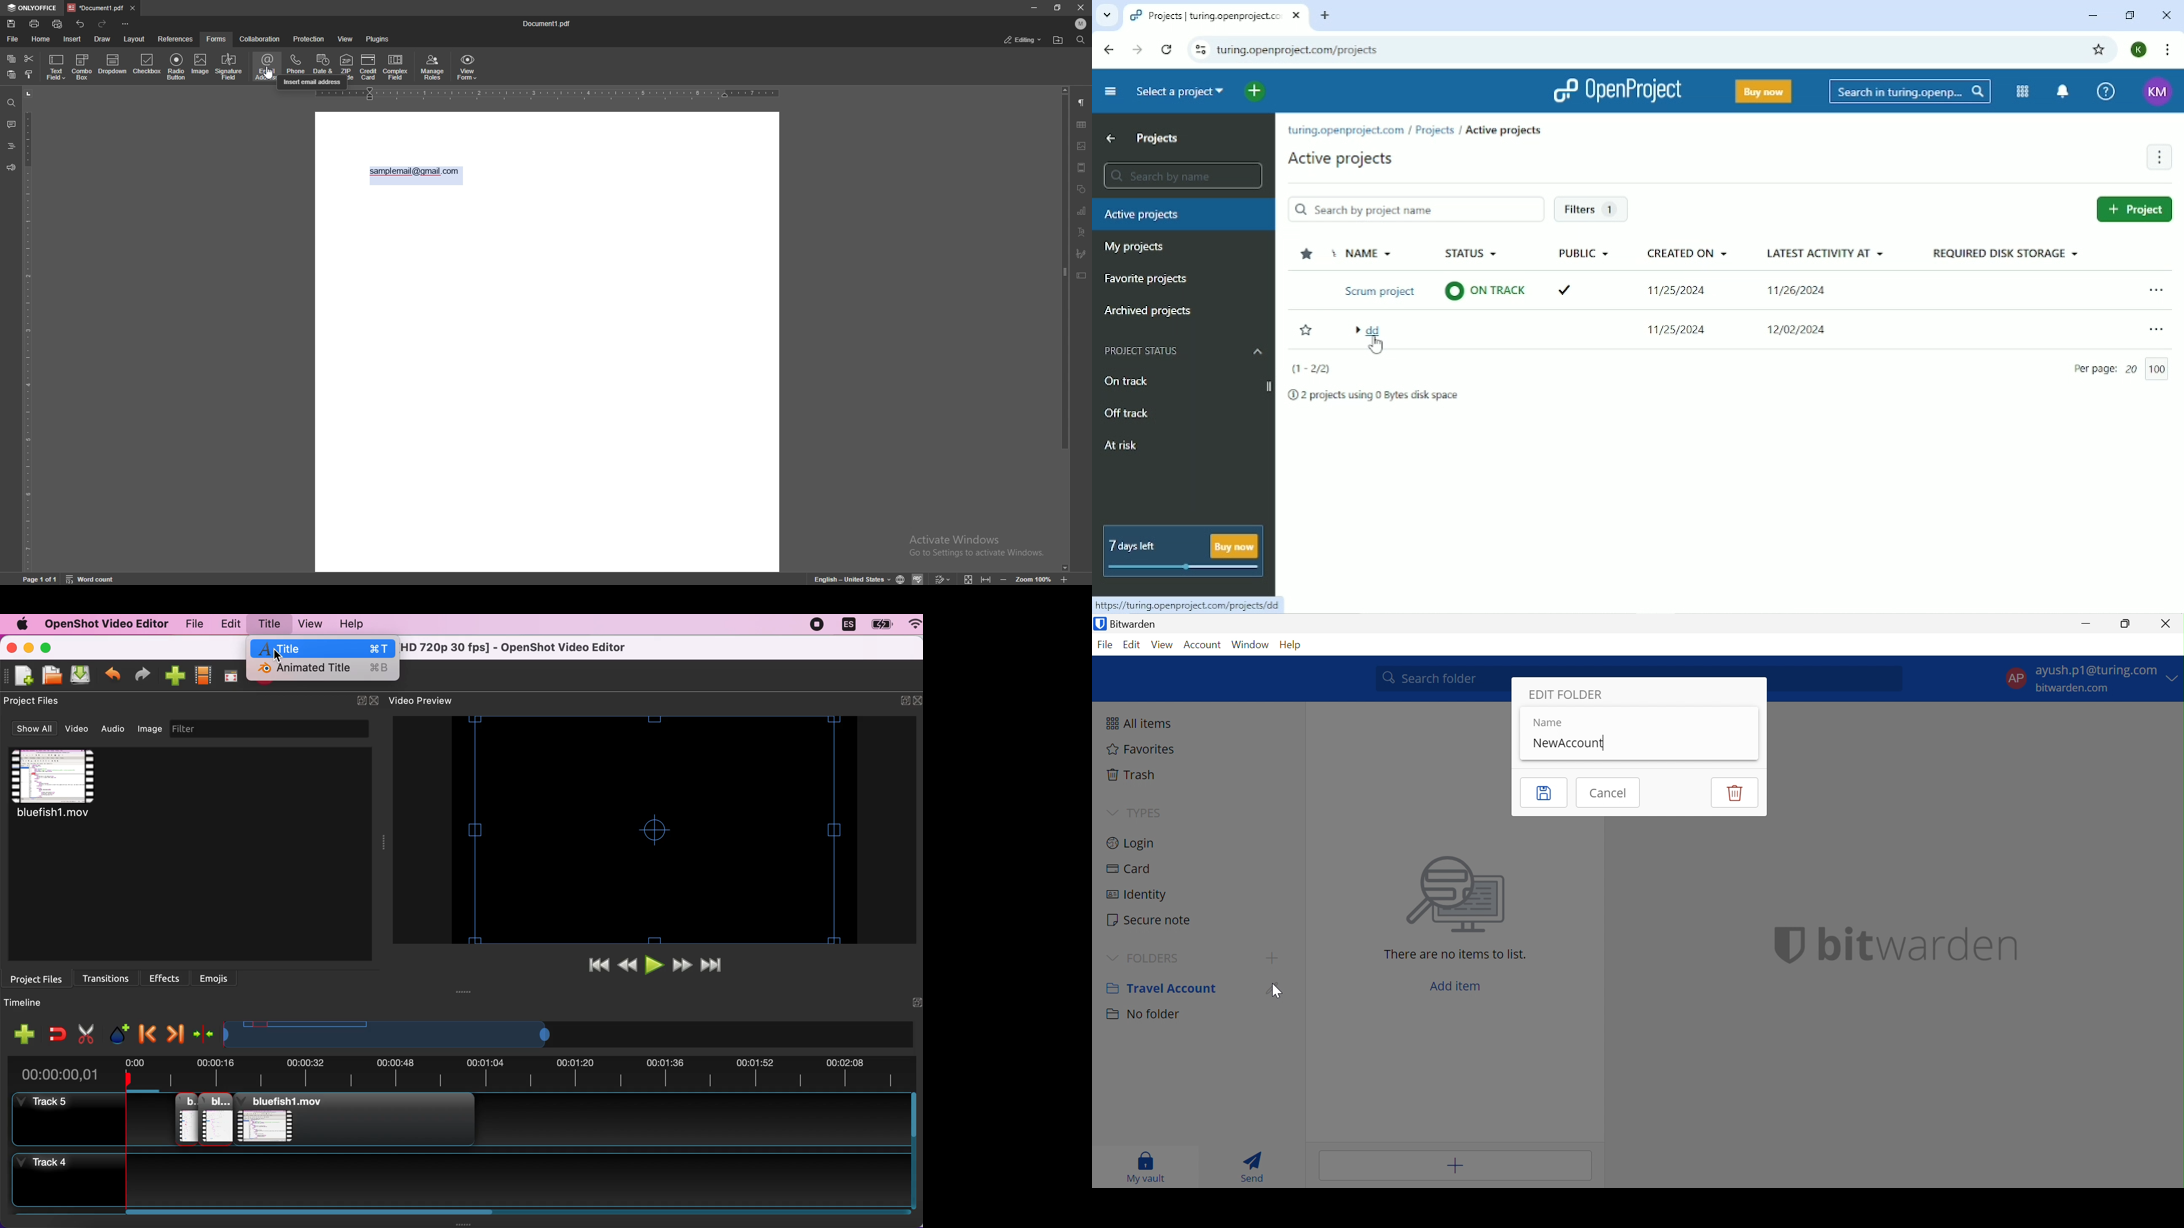 This screenshot has height=1232, width=2184. I want to click on expand/hide, so click(359, 701).